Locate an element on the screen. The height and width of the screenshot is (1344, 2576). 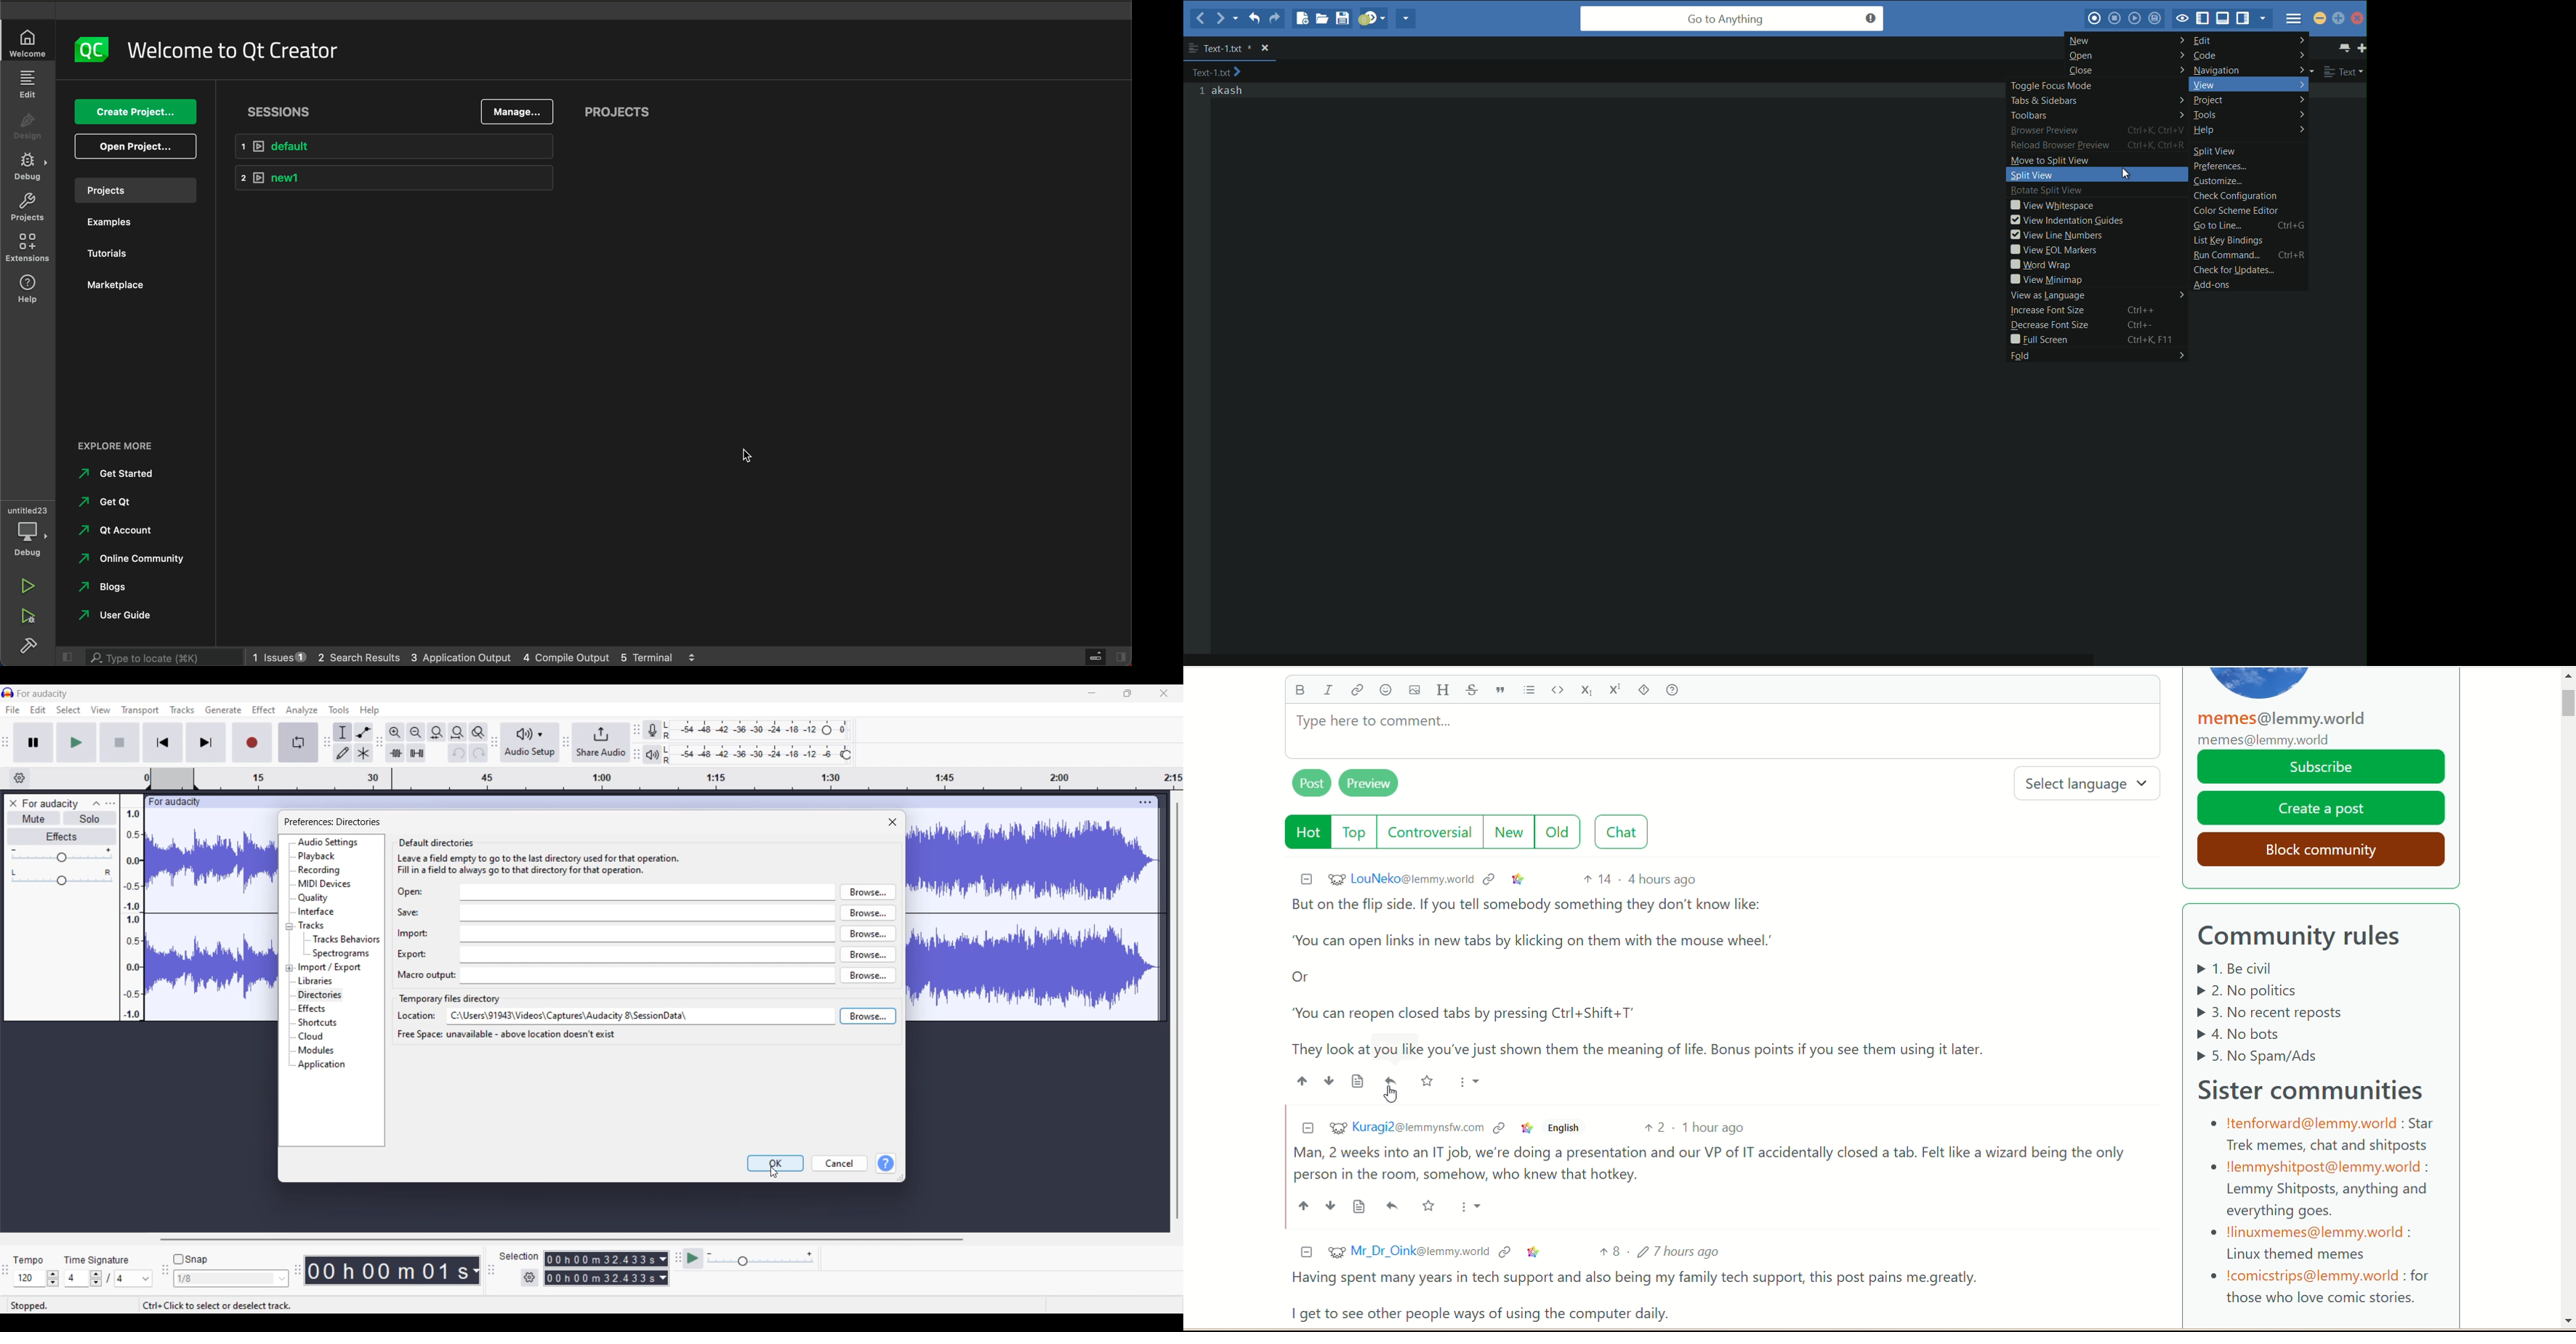
Project name is located at coordinates (50, 804).